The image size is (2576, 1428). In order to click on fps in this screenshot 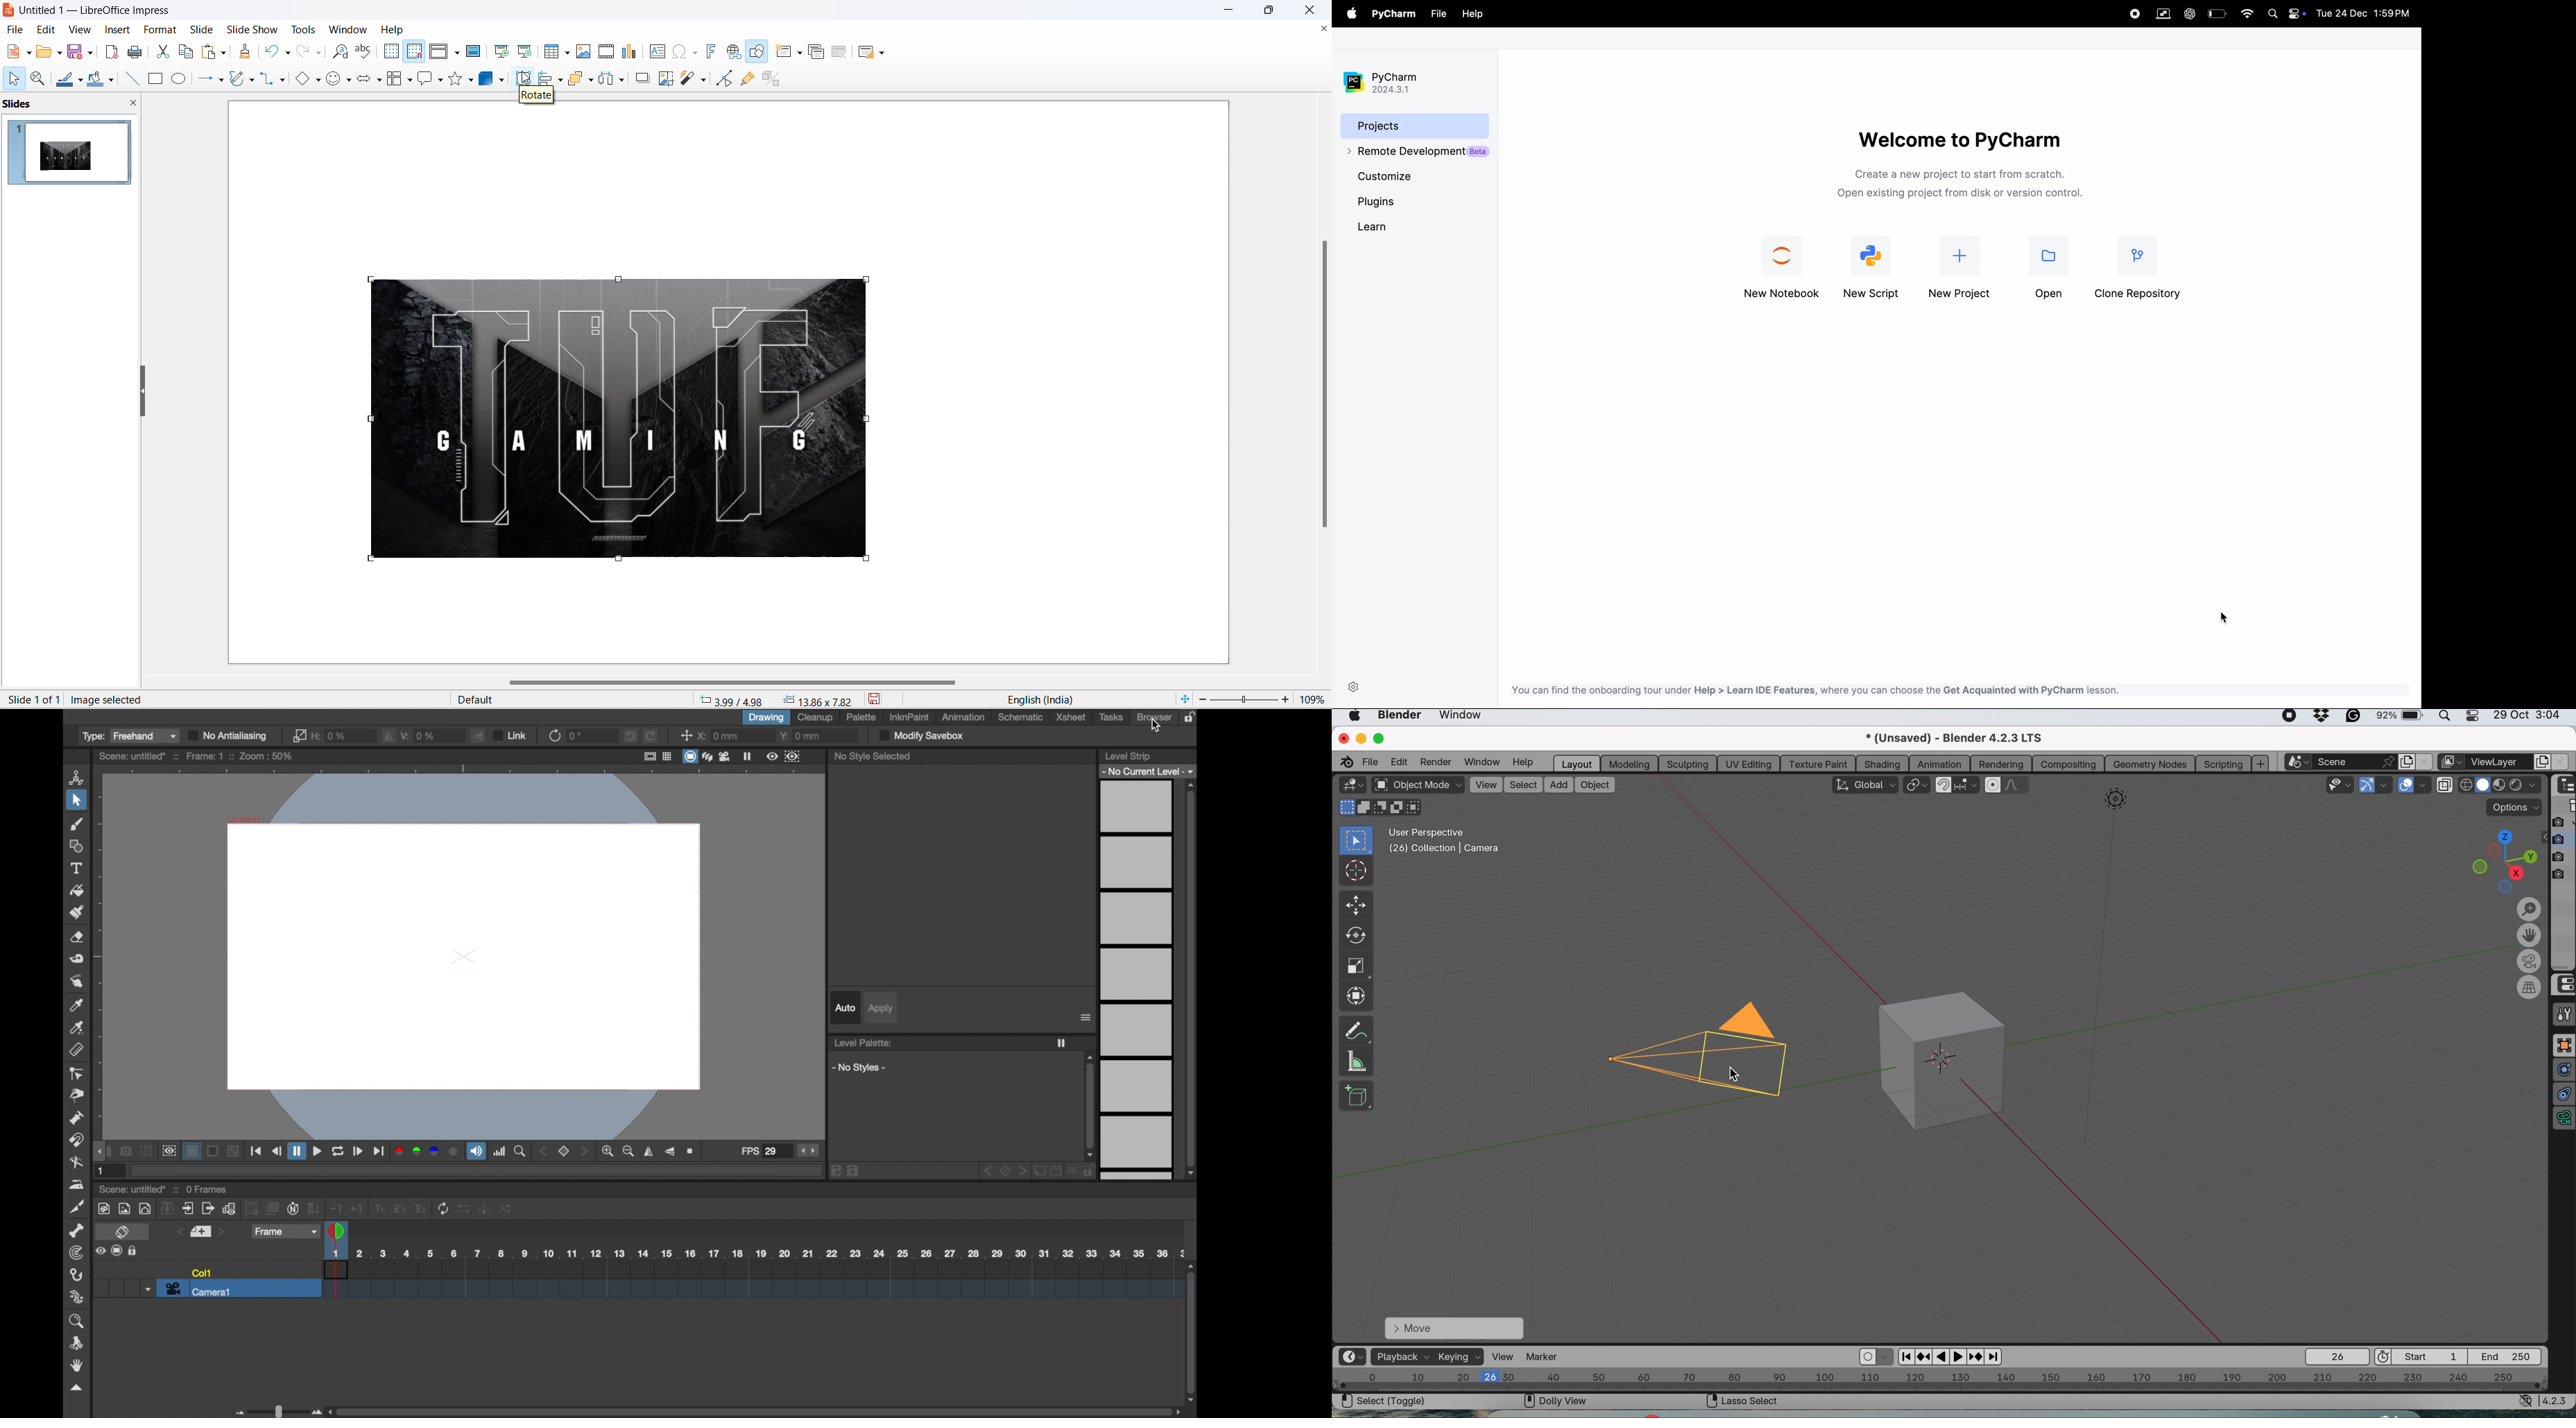, I will do `click(759, 1151)`.